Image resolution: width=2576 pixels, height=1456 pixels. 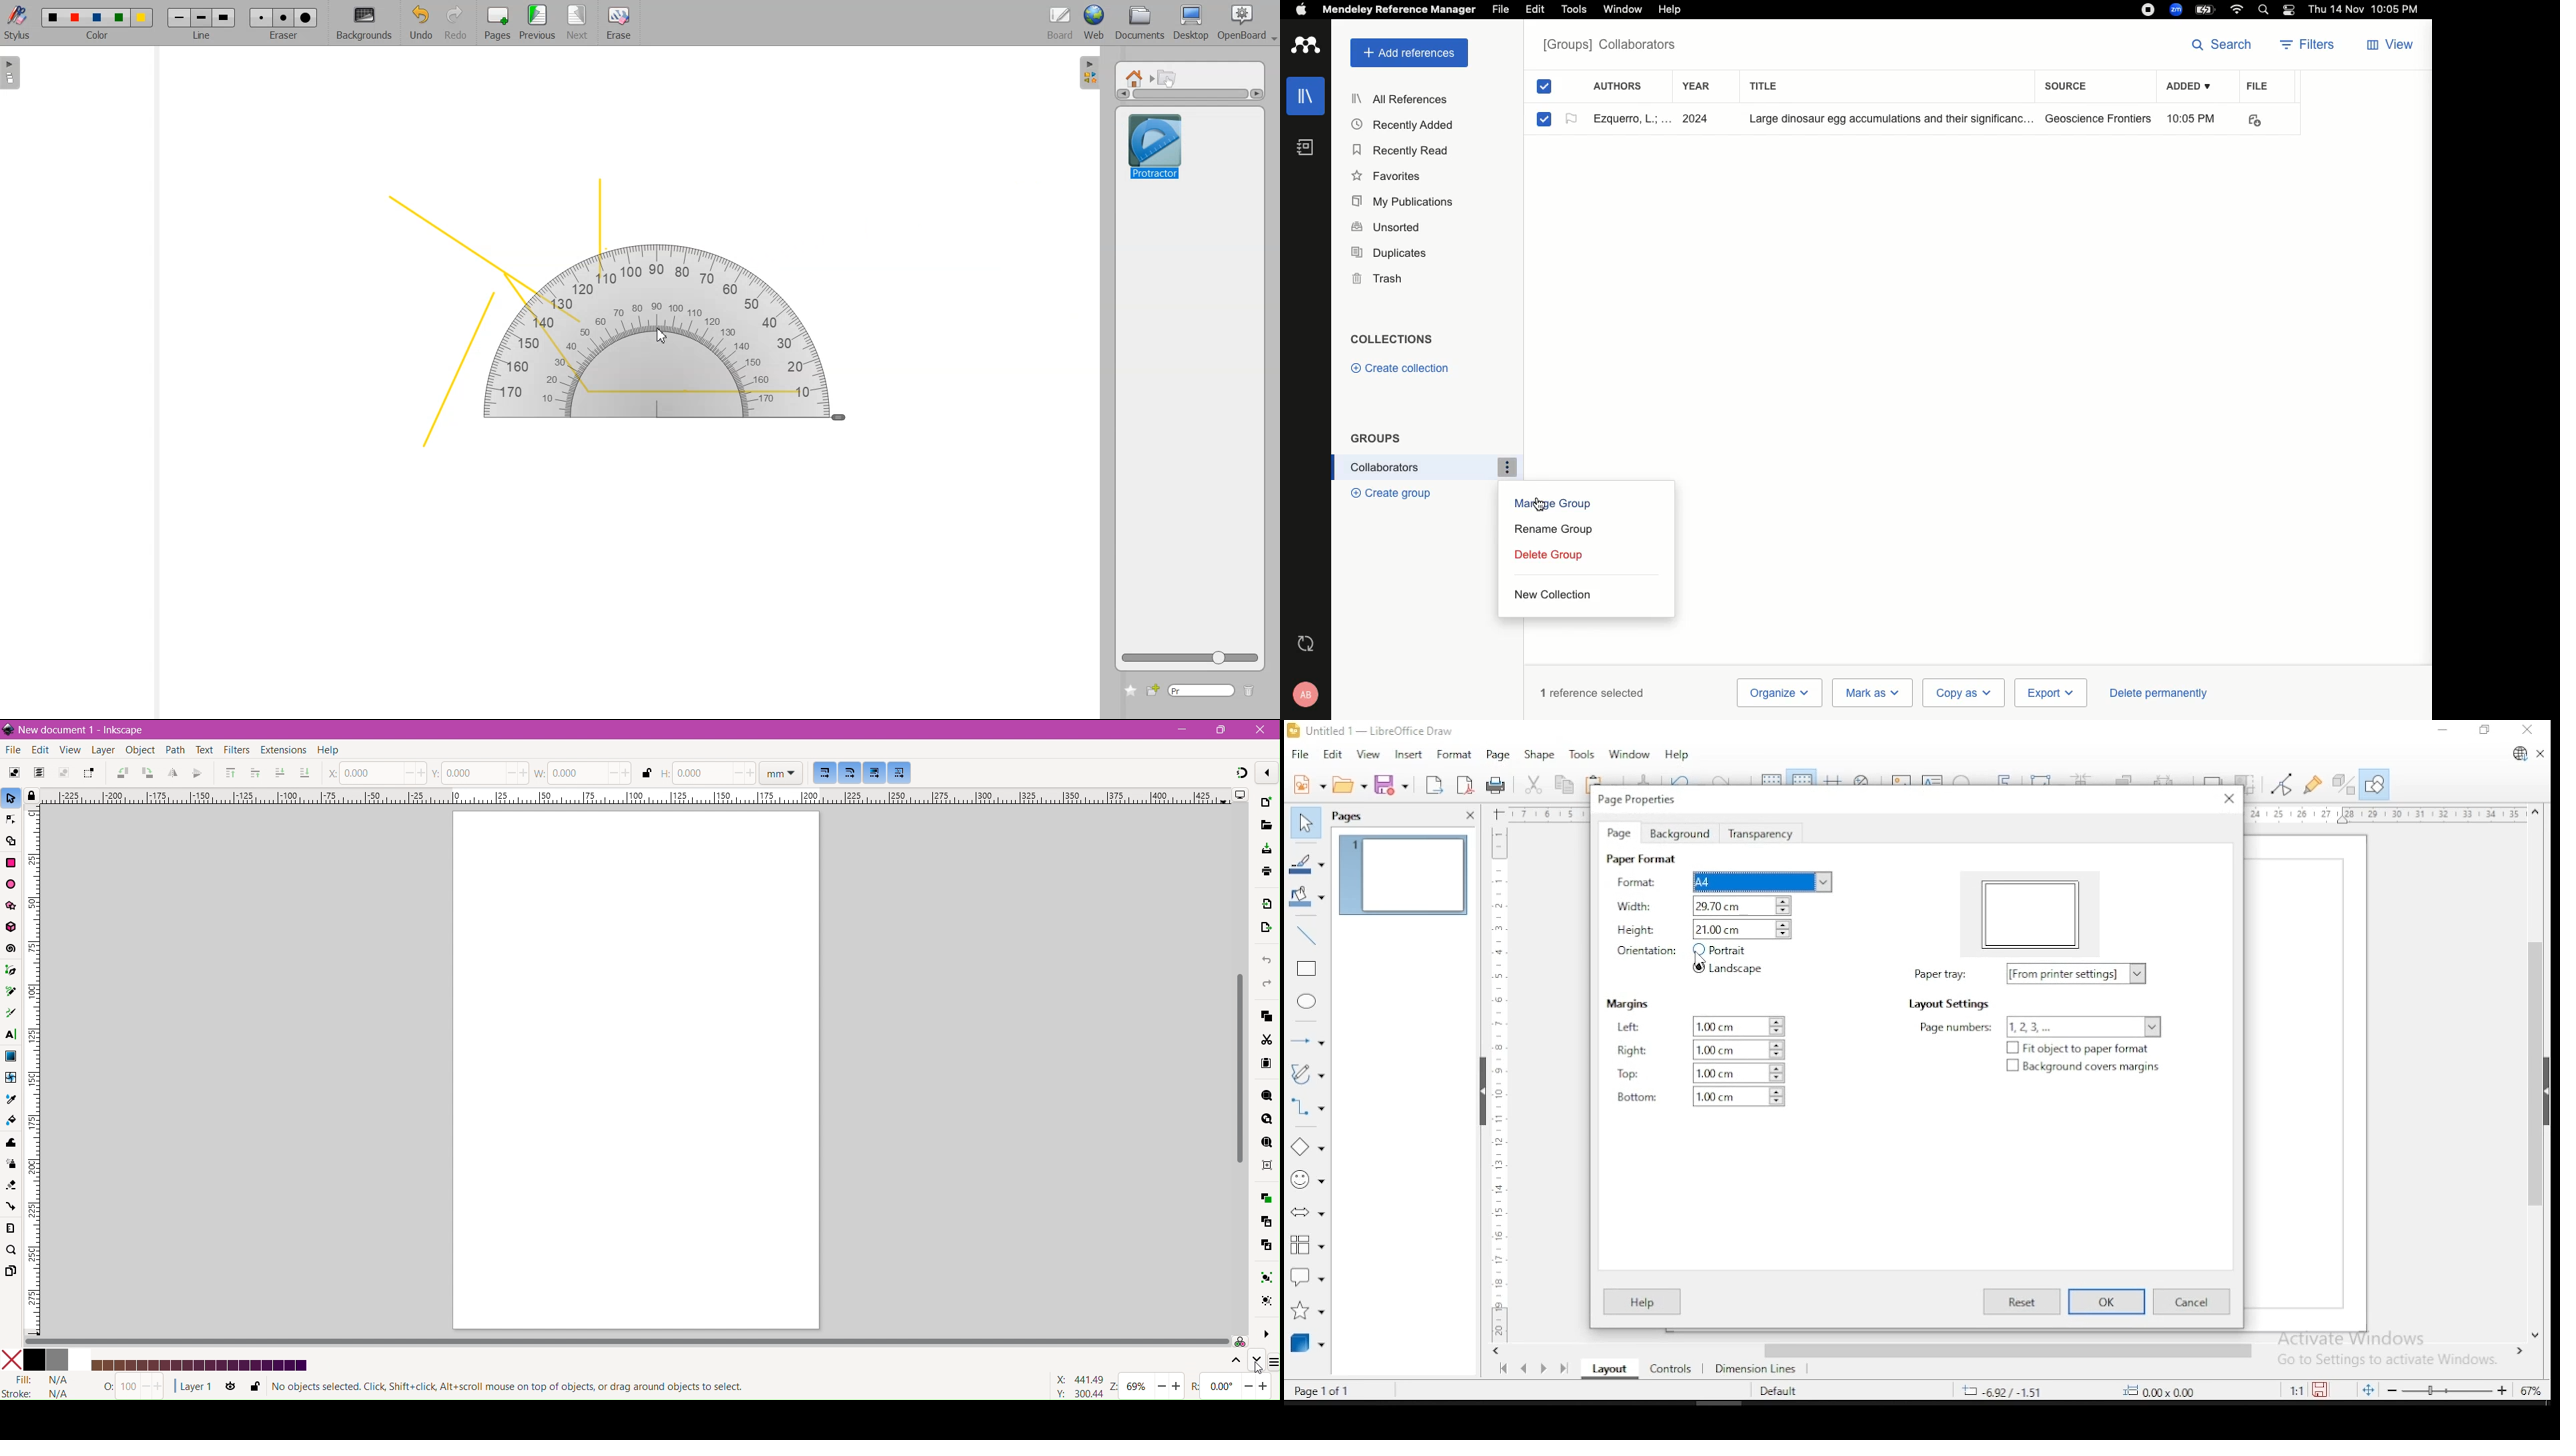 I want to click on cursor, so click(x=1542, y=503).